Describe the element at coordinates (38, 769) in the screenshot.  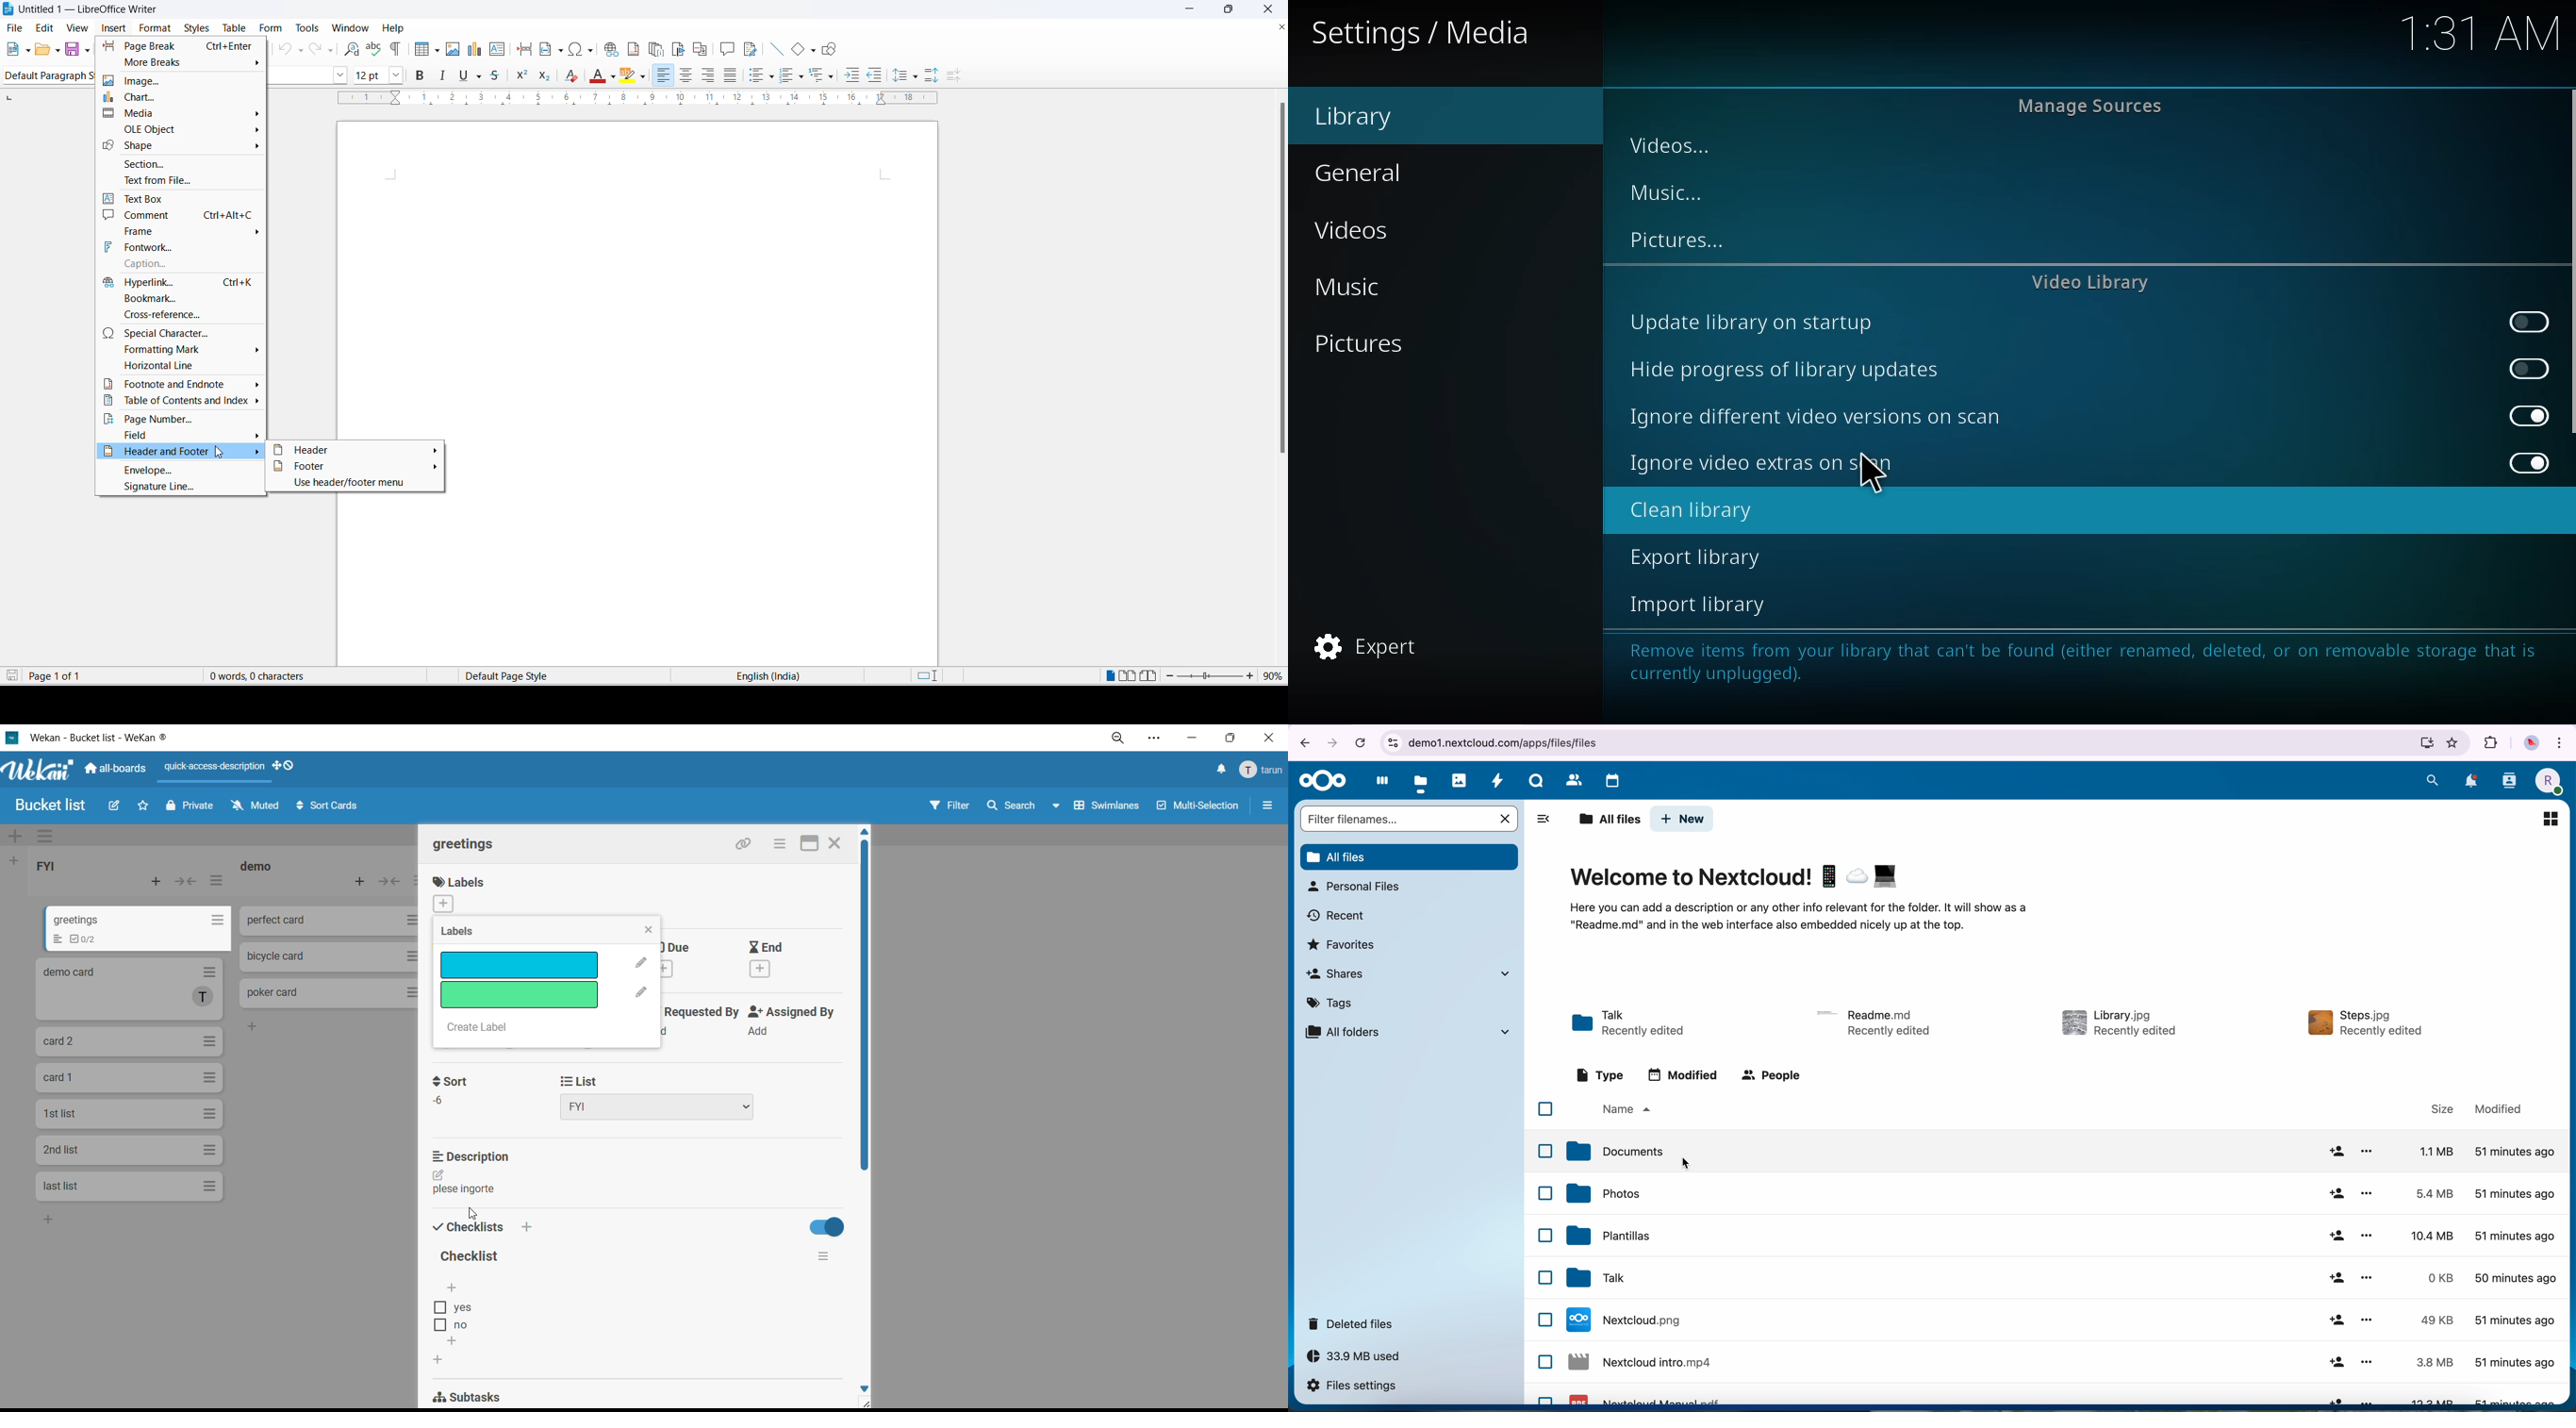
I see `WeKan` at that location.